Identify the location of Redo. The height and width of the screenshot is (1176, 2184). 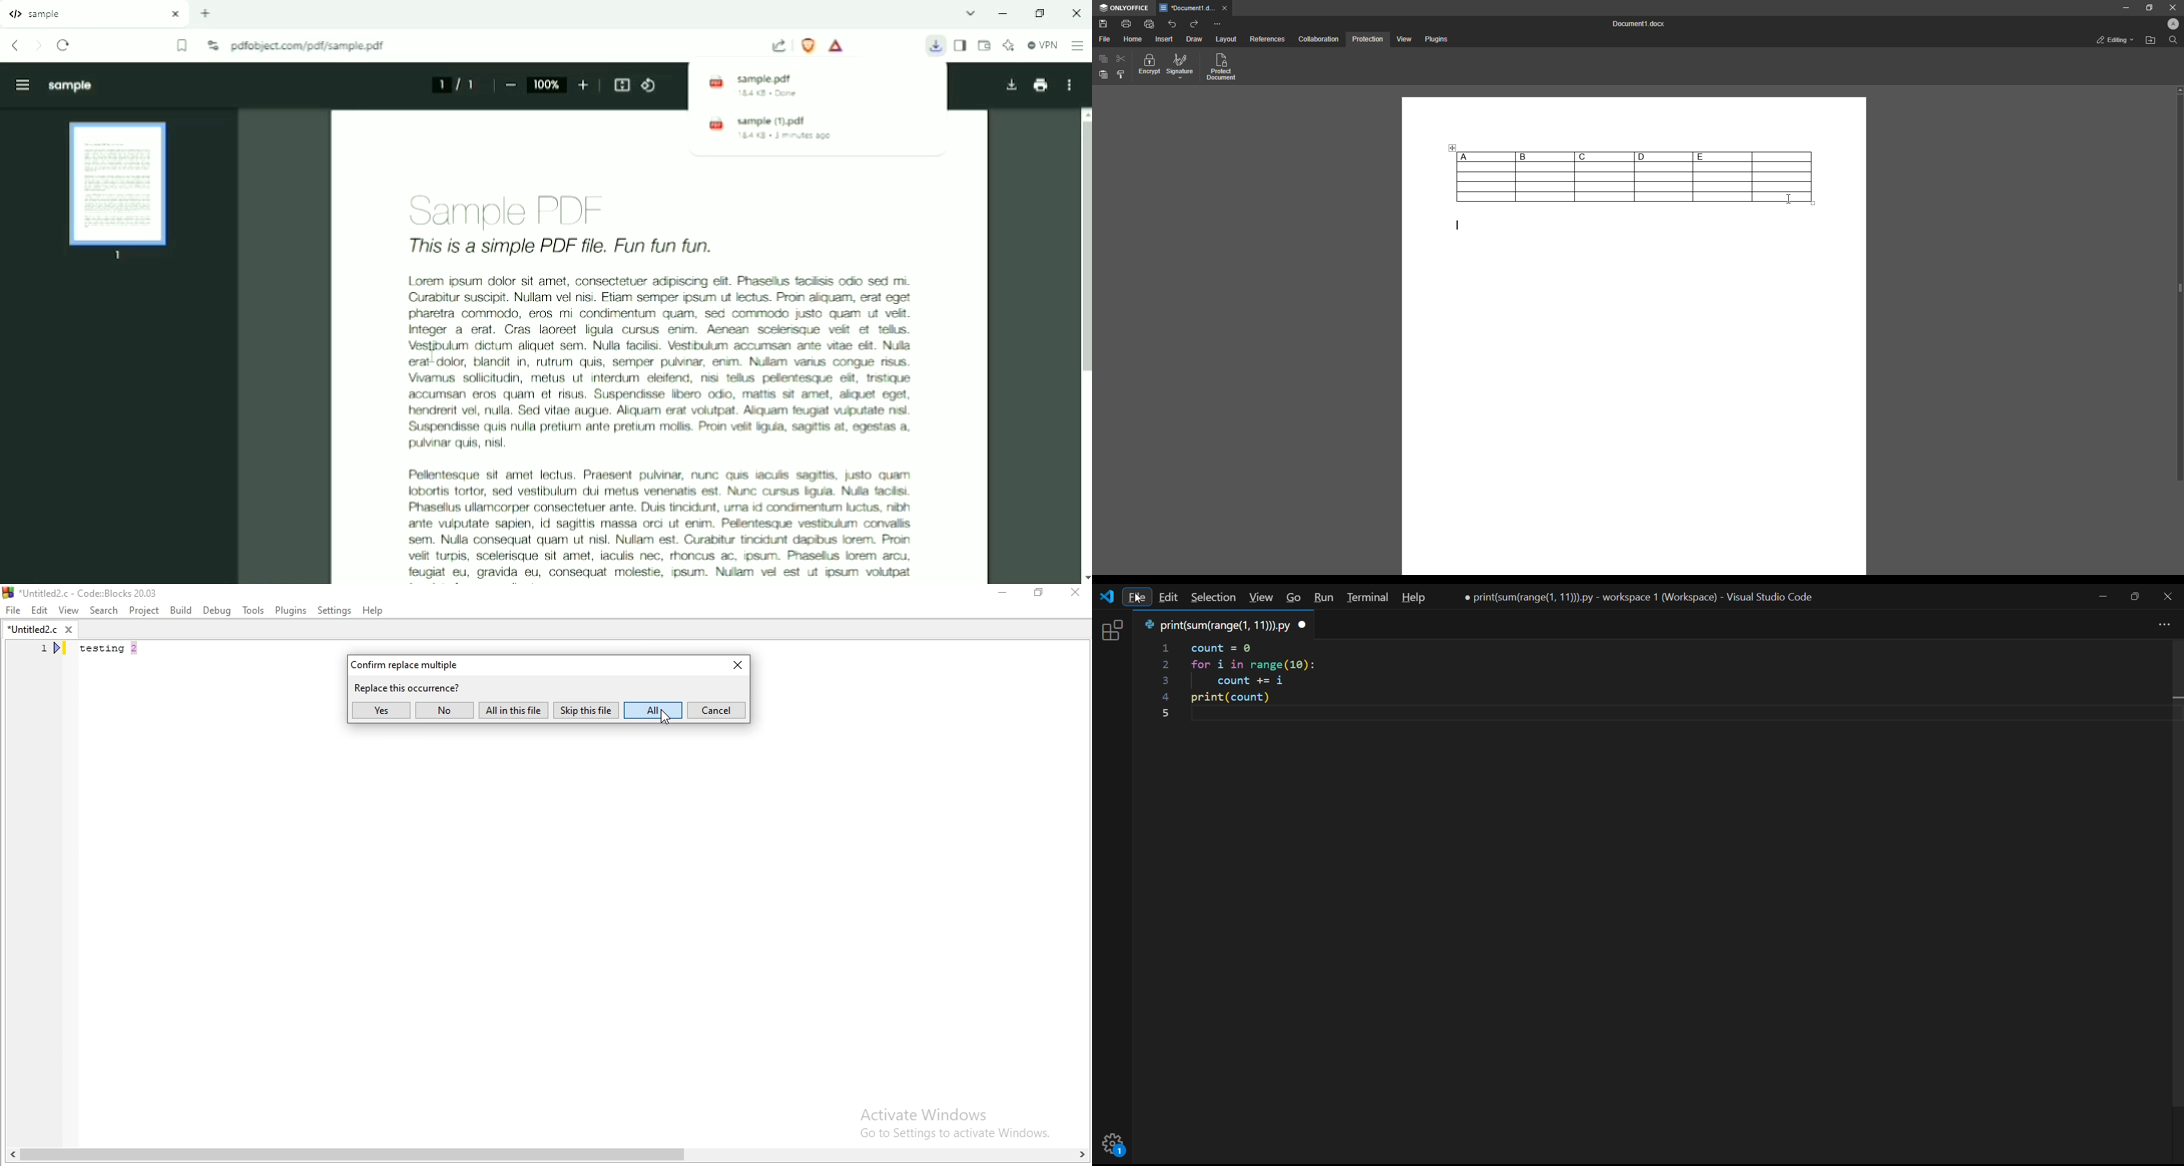
(1195, 24).